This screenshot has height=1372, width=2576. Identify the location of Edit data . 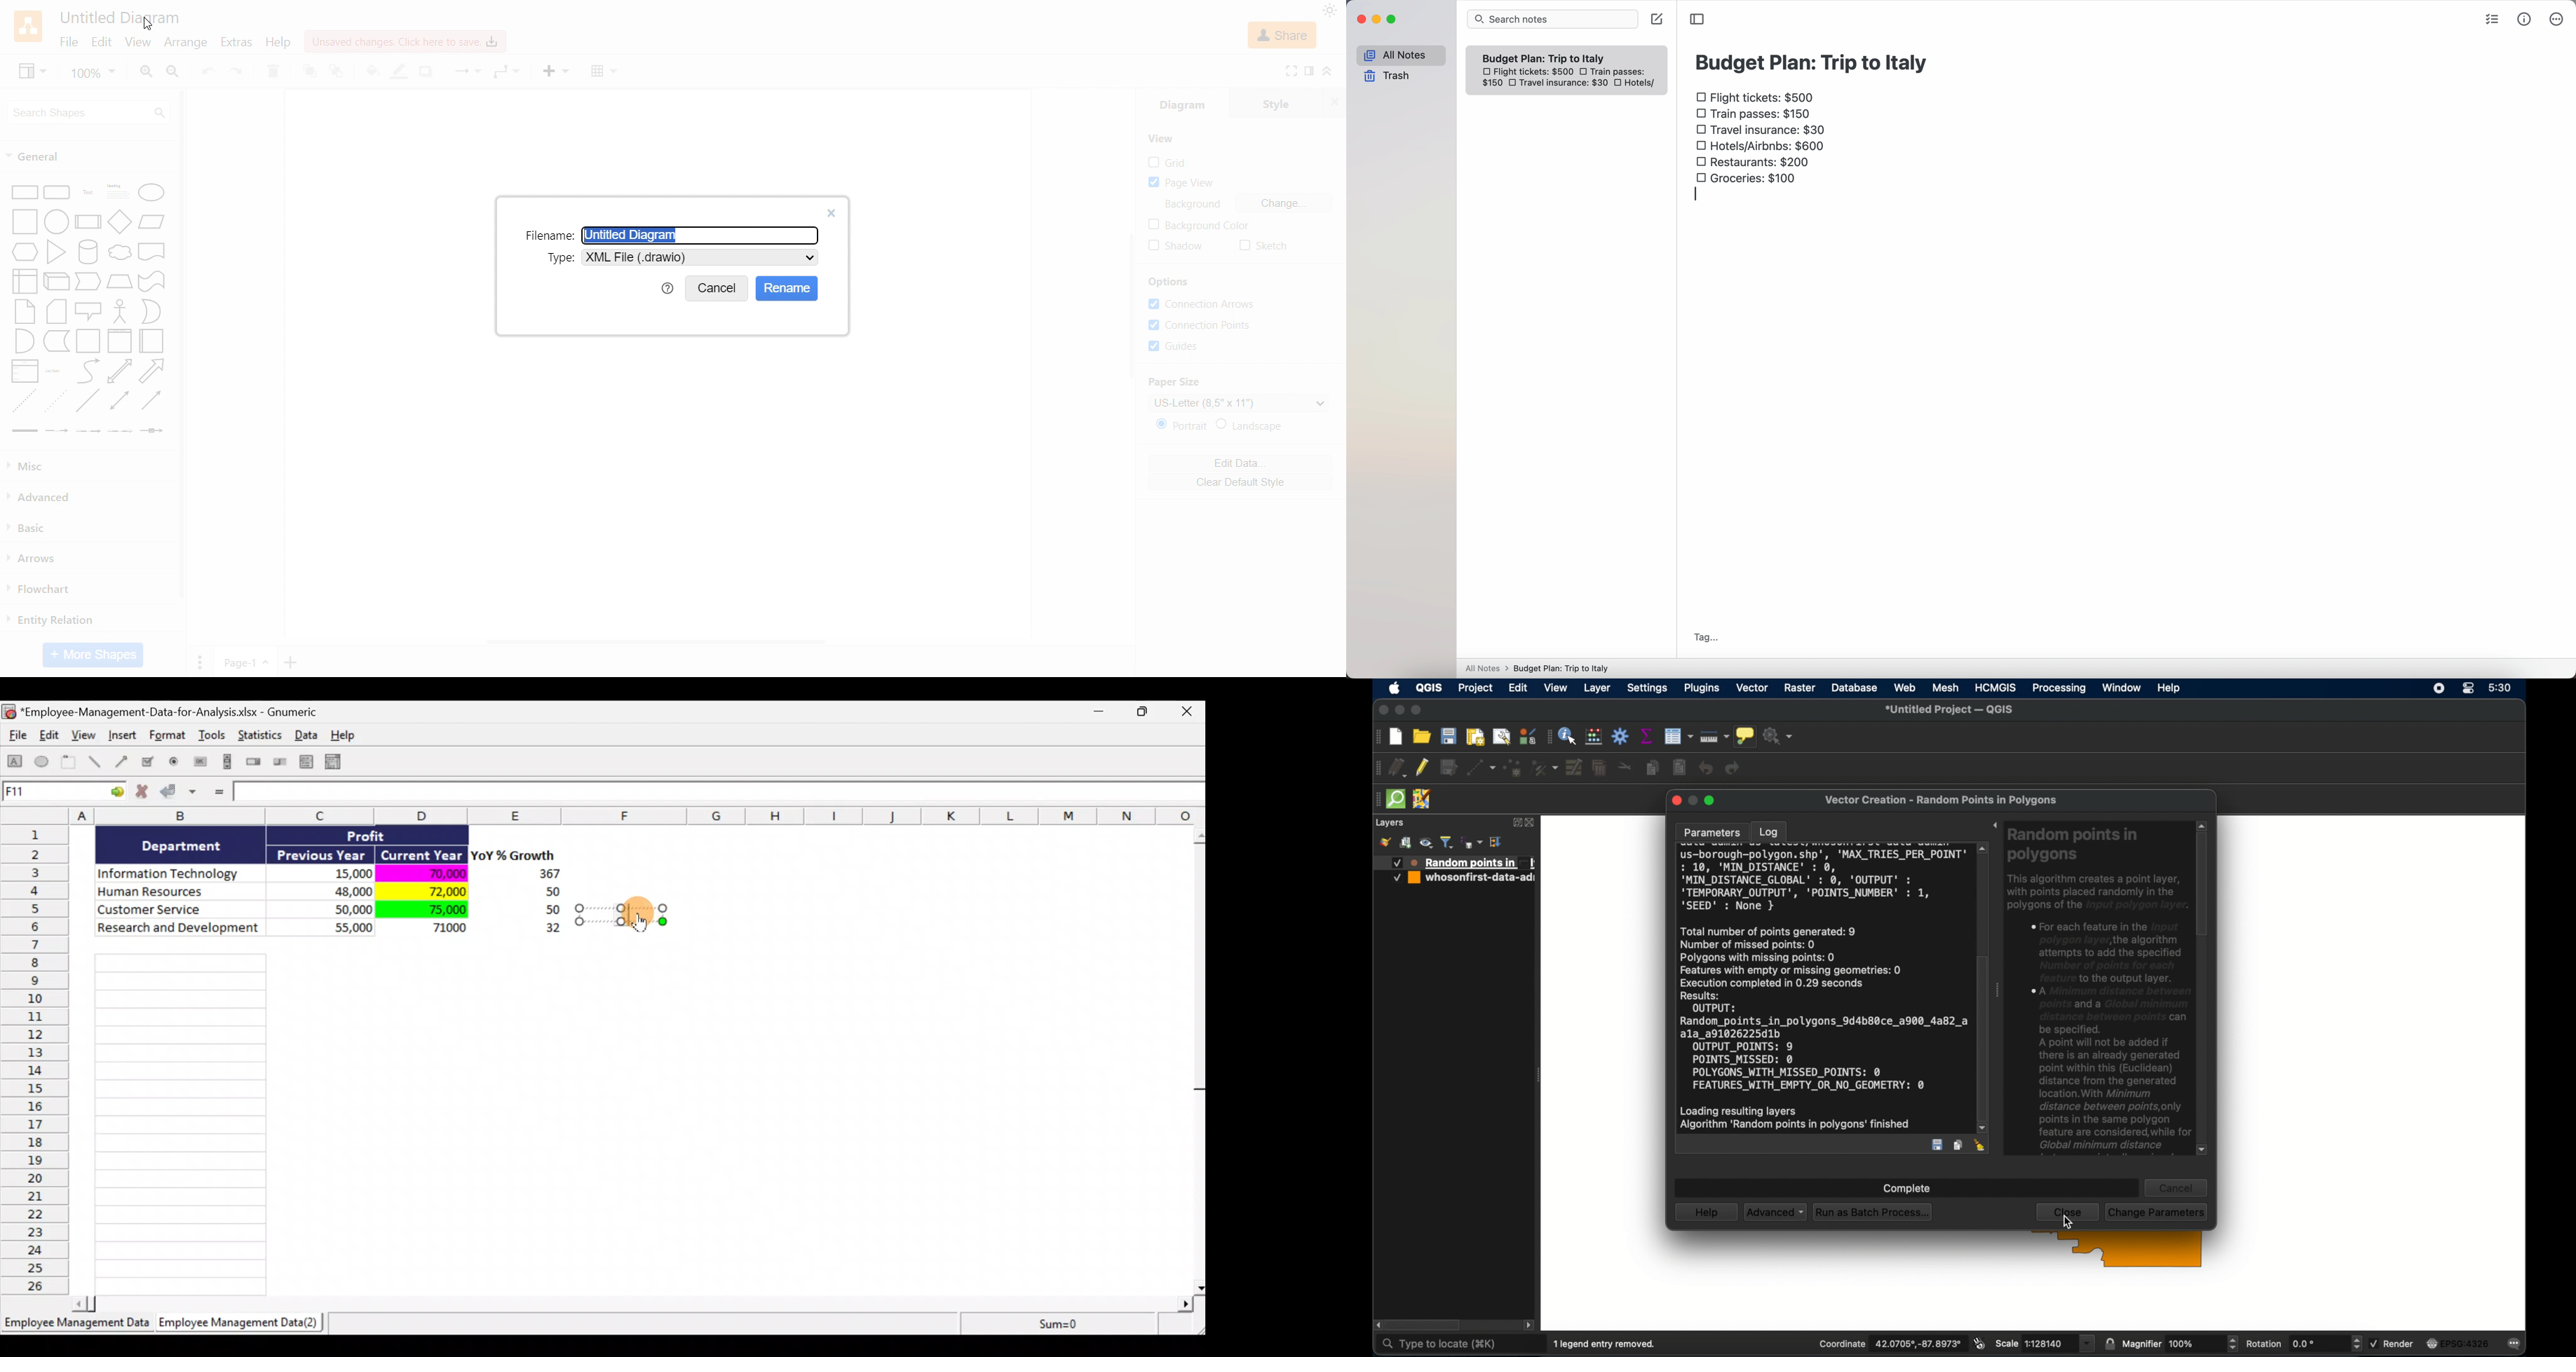
(1240, 463).